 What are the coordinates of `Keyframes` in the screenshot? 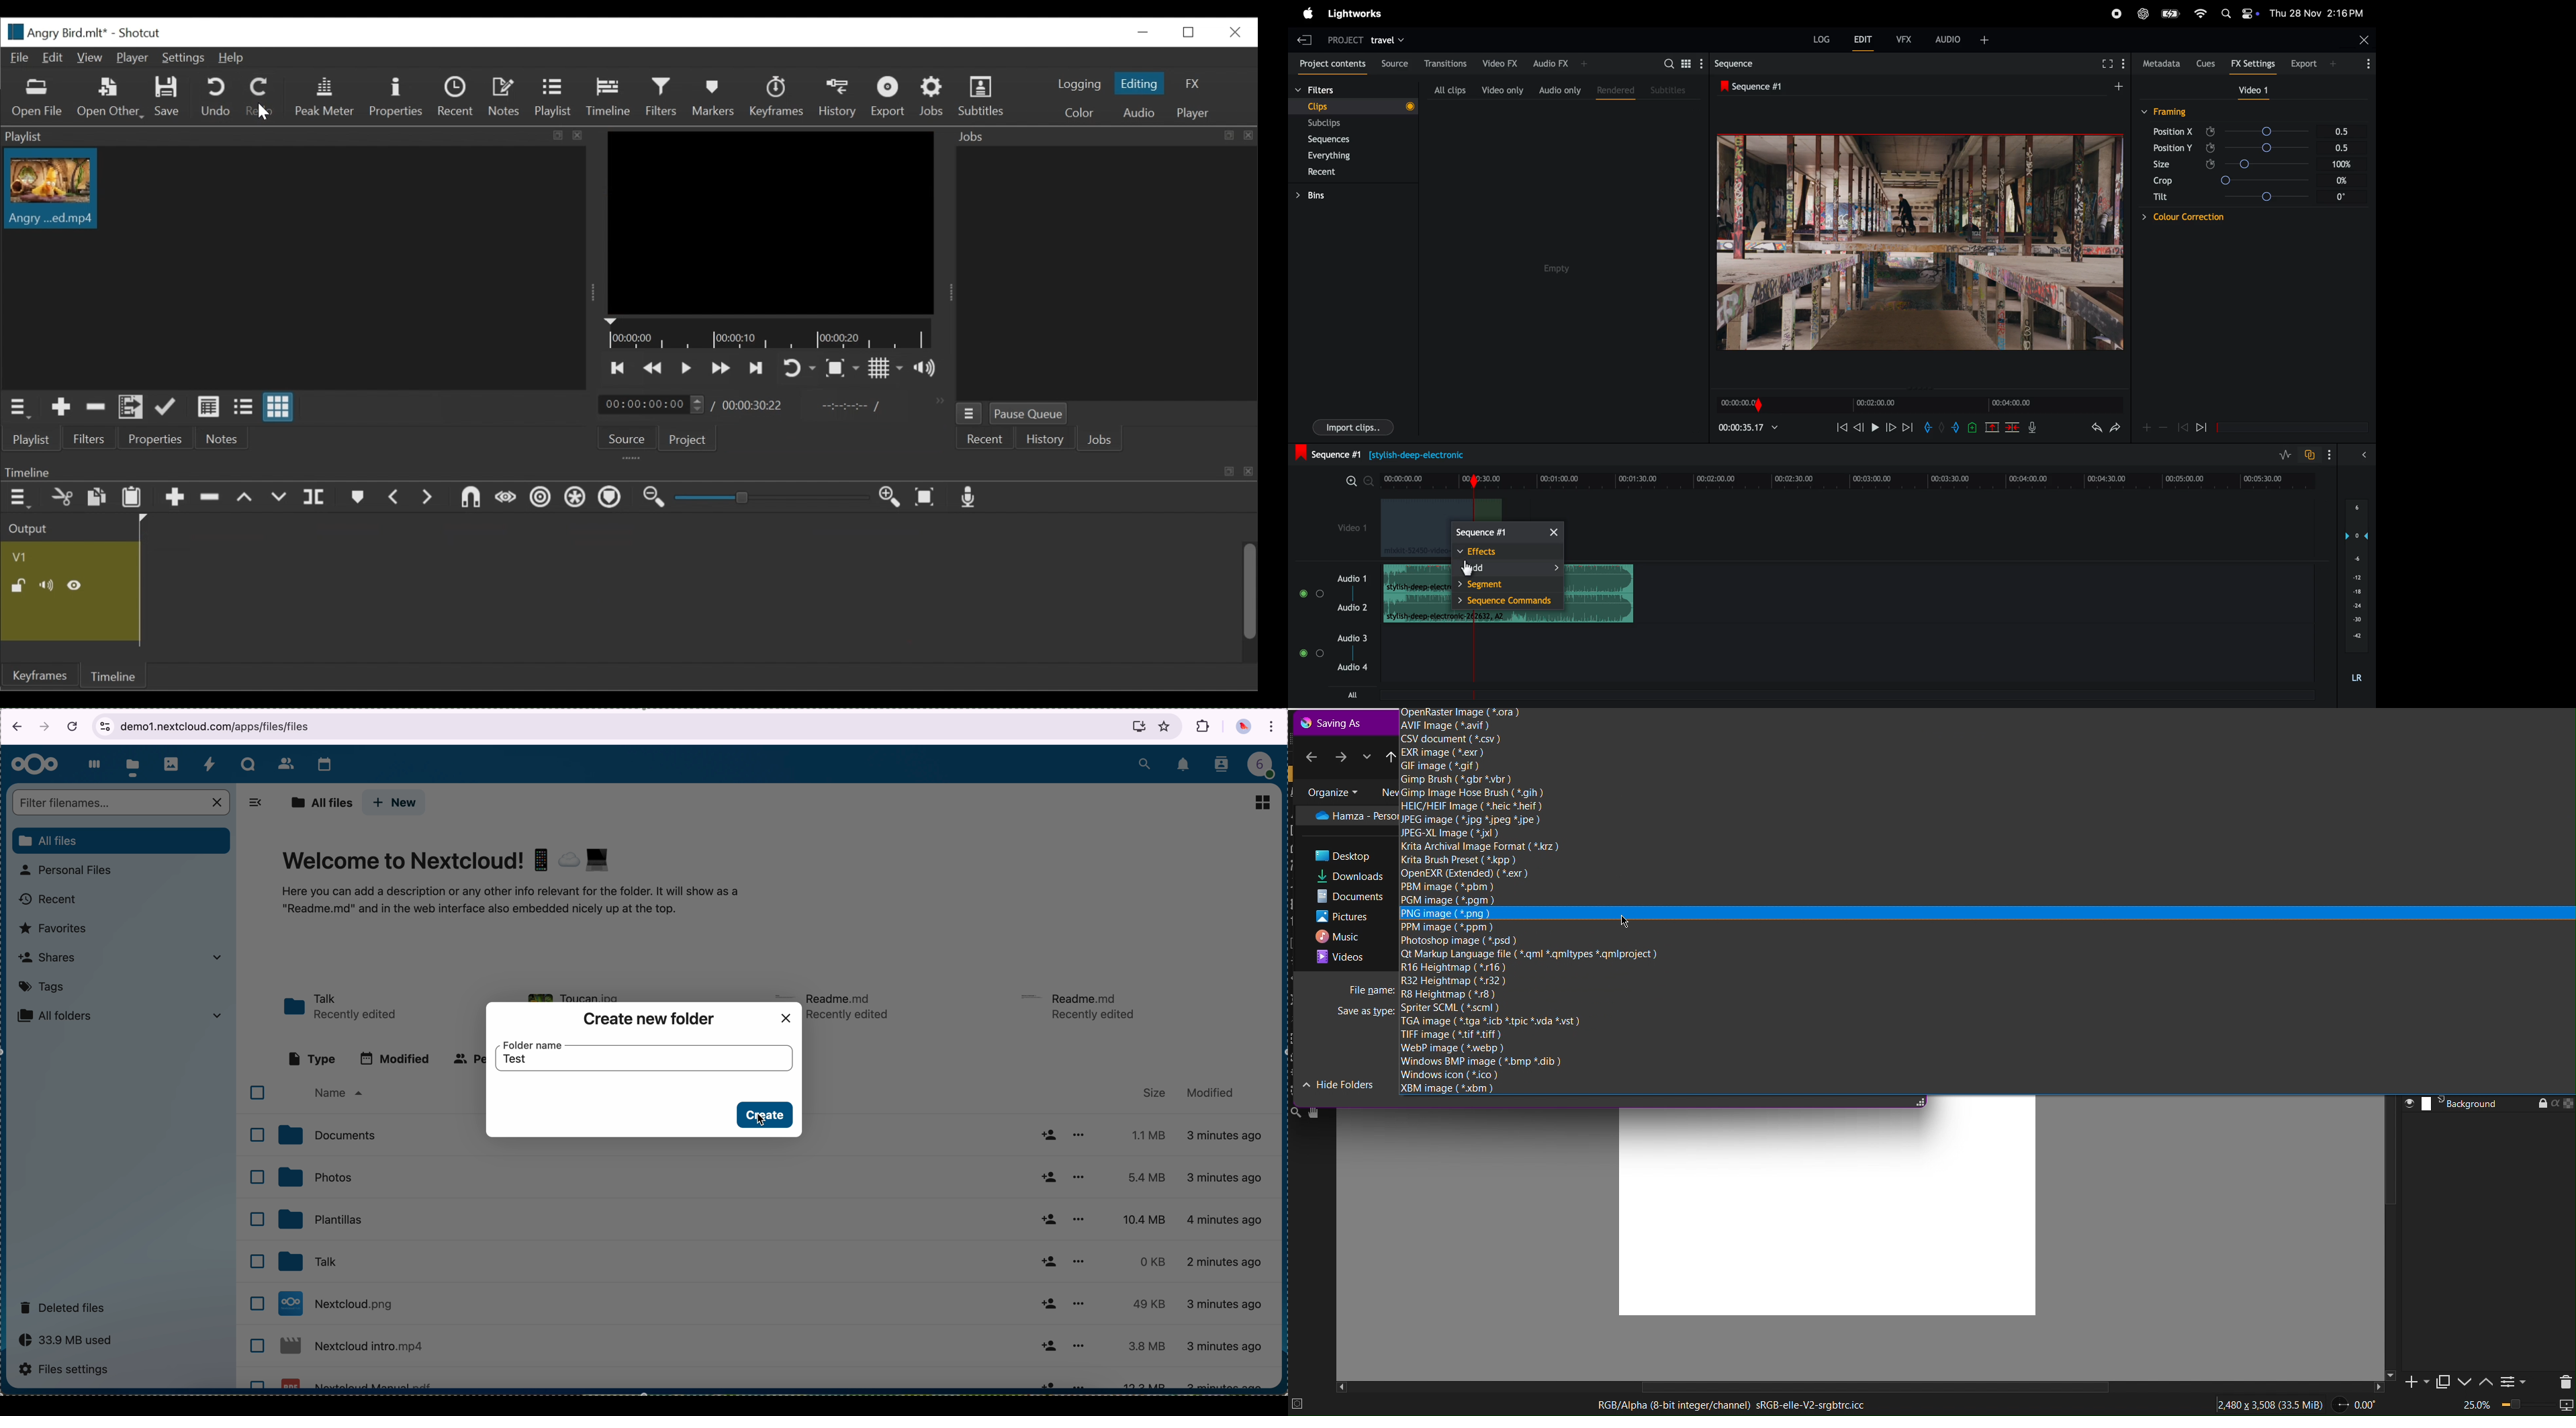 It's located at (777, 96).